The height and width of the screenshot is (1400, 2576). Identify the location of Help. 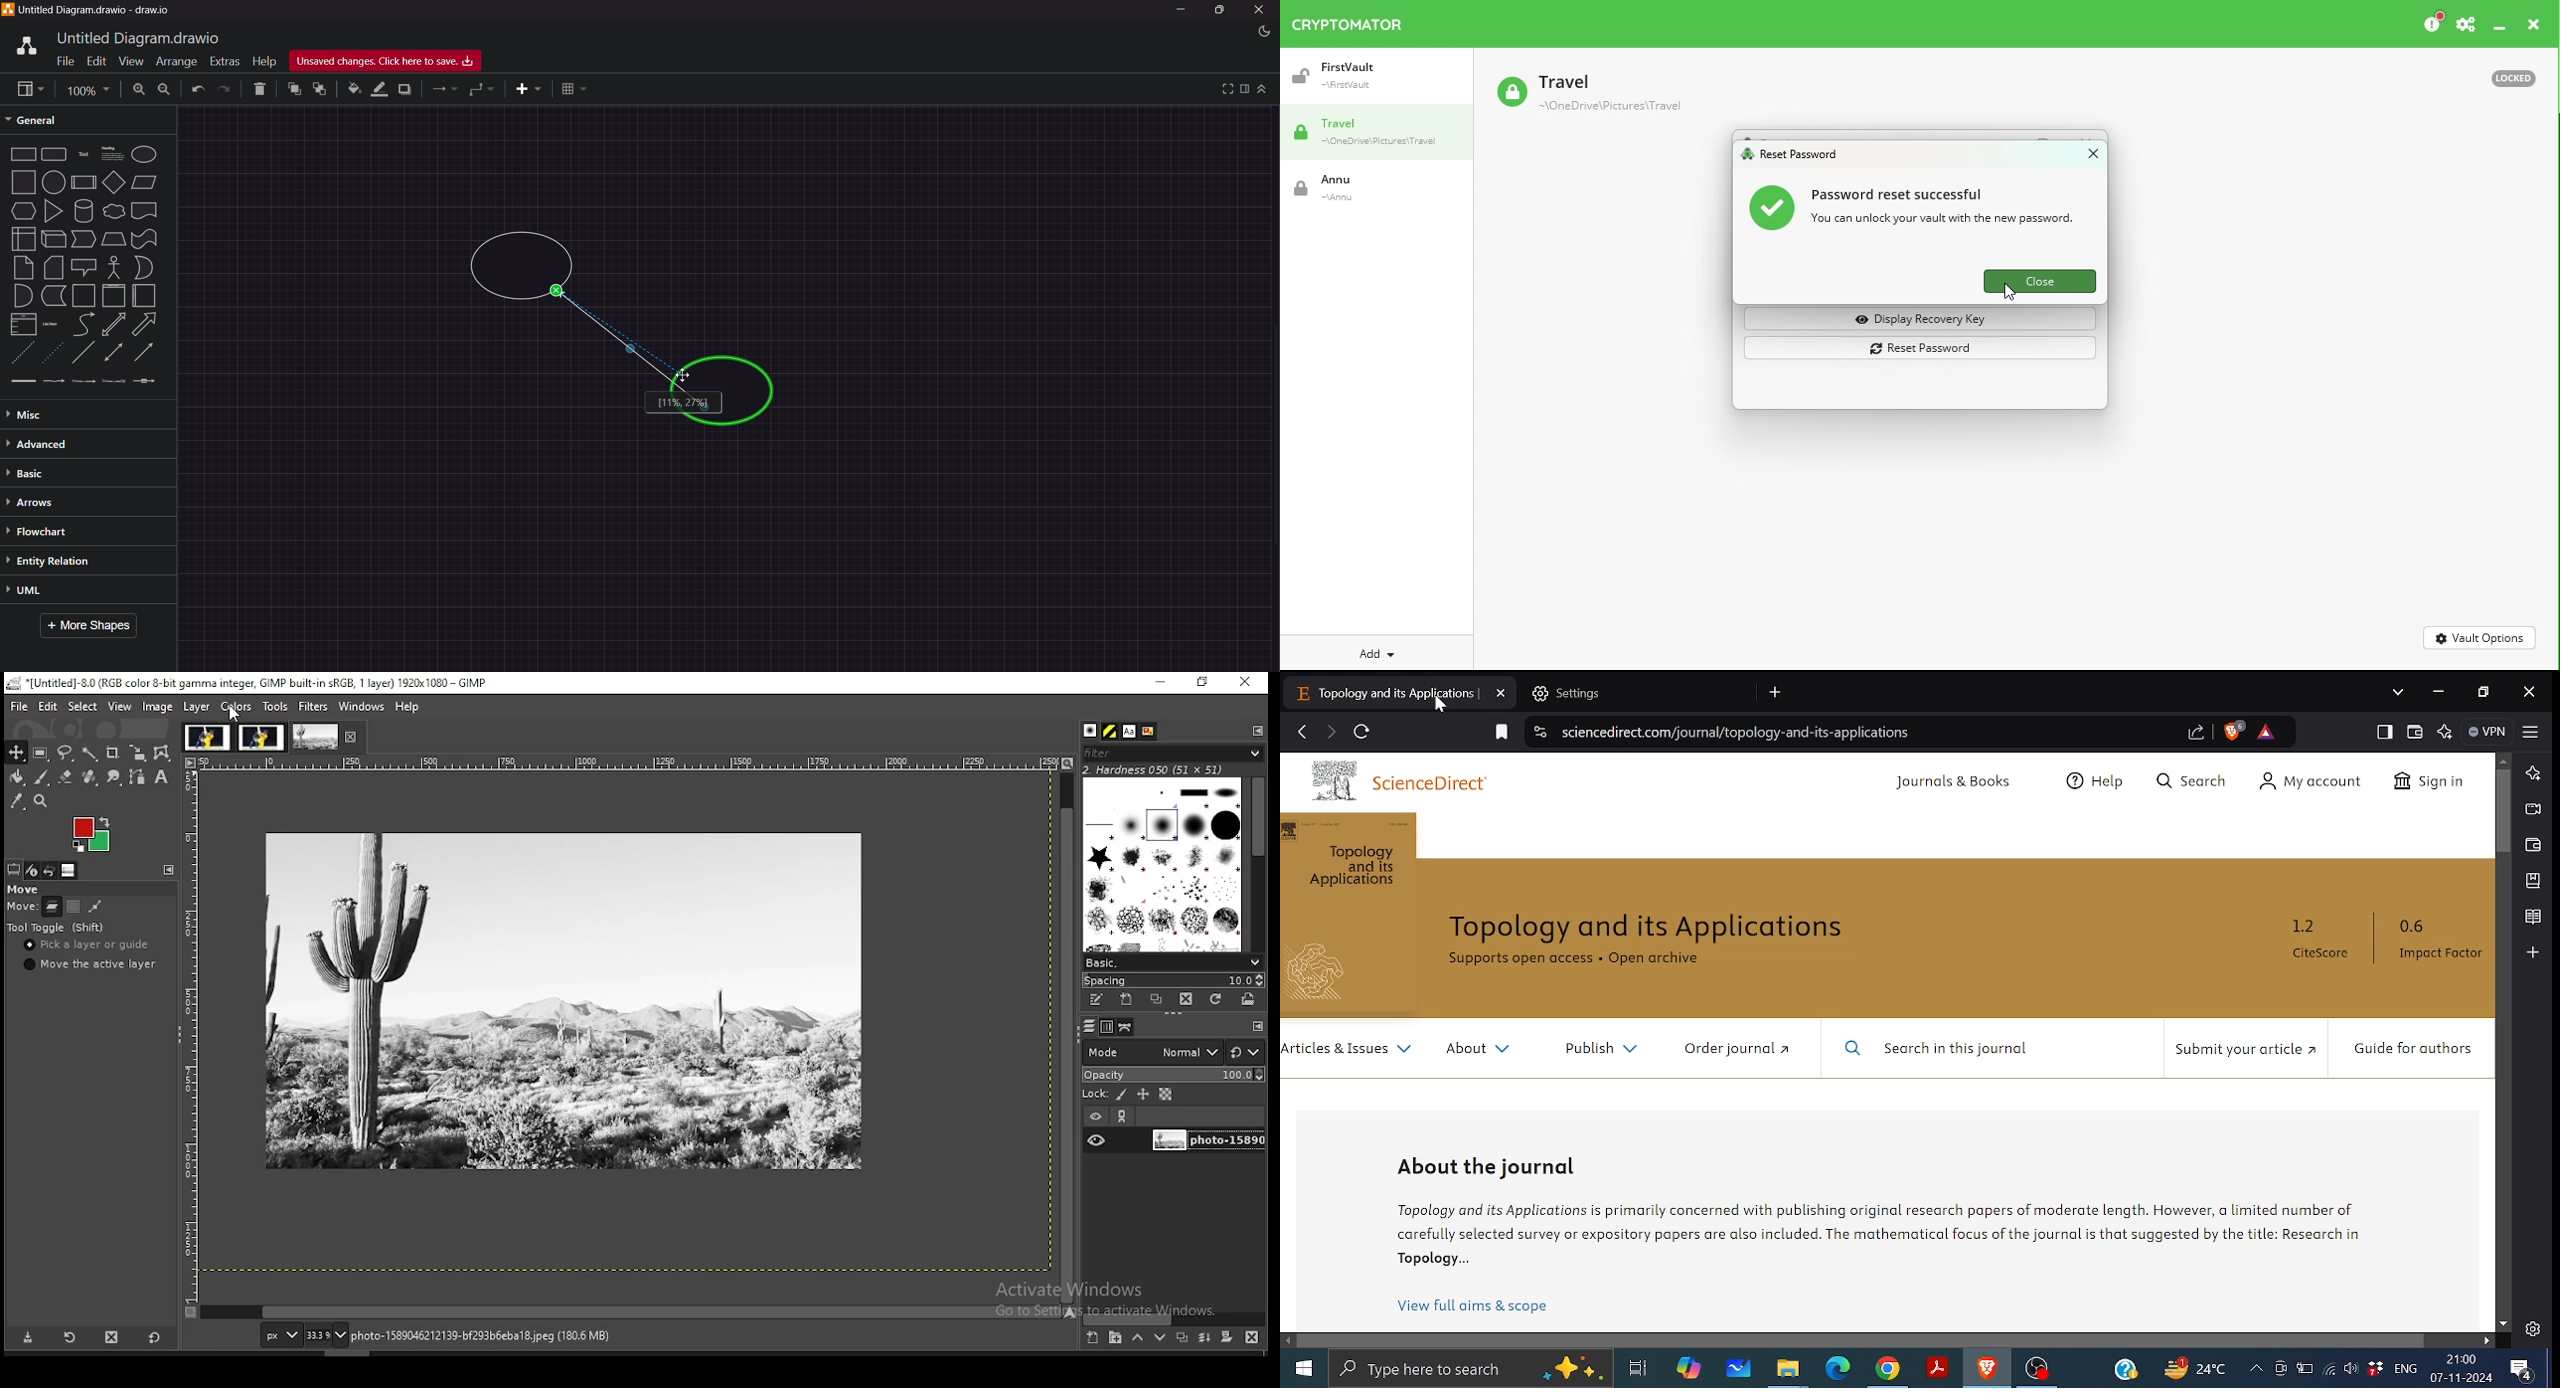
(264, 59).